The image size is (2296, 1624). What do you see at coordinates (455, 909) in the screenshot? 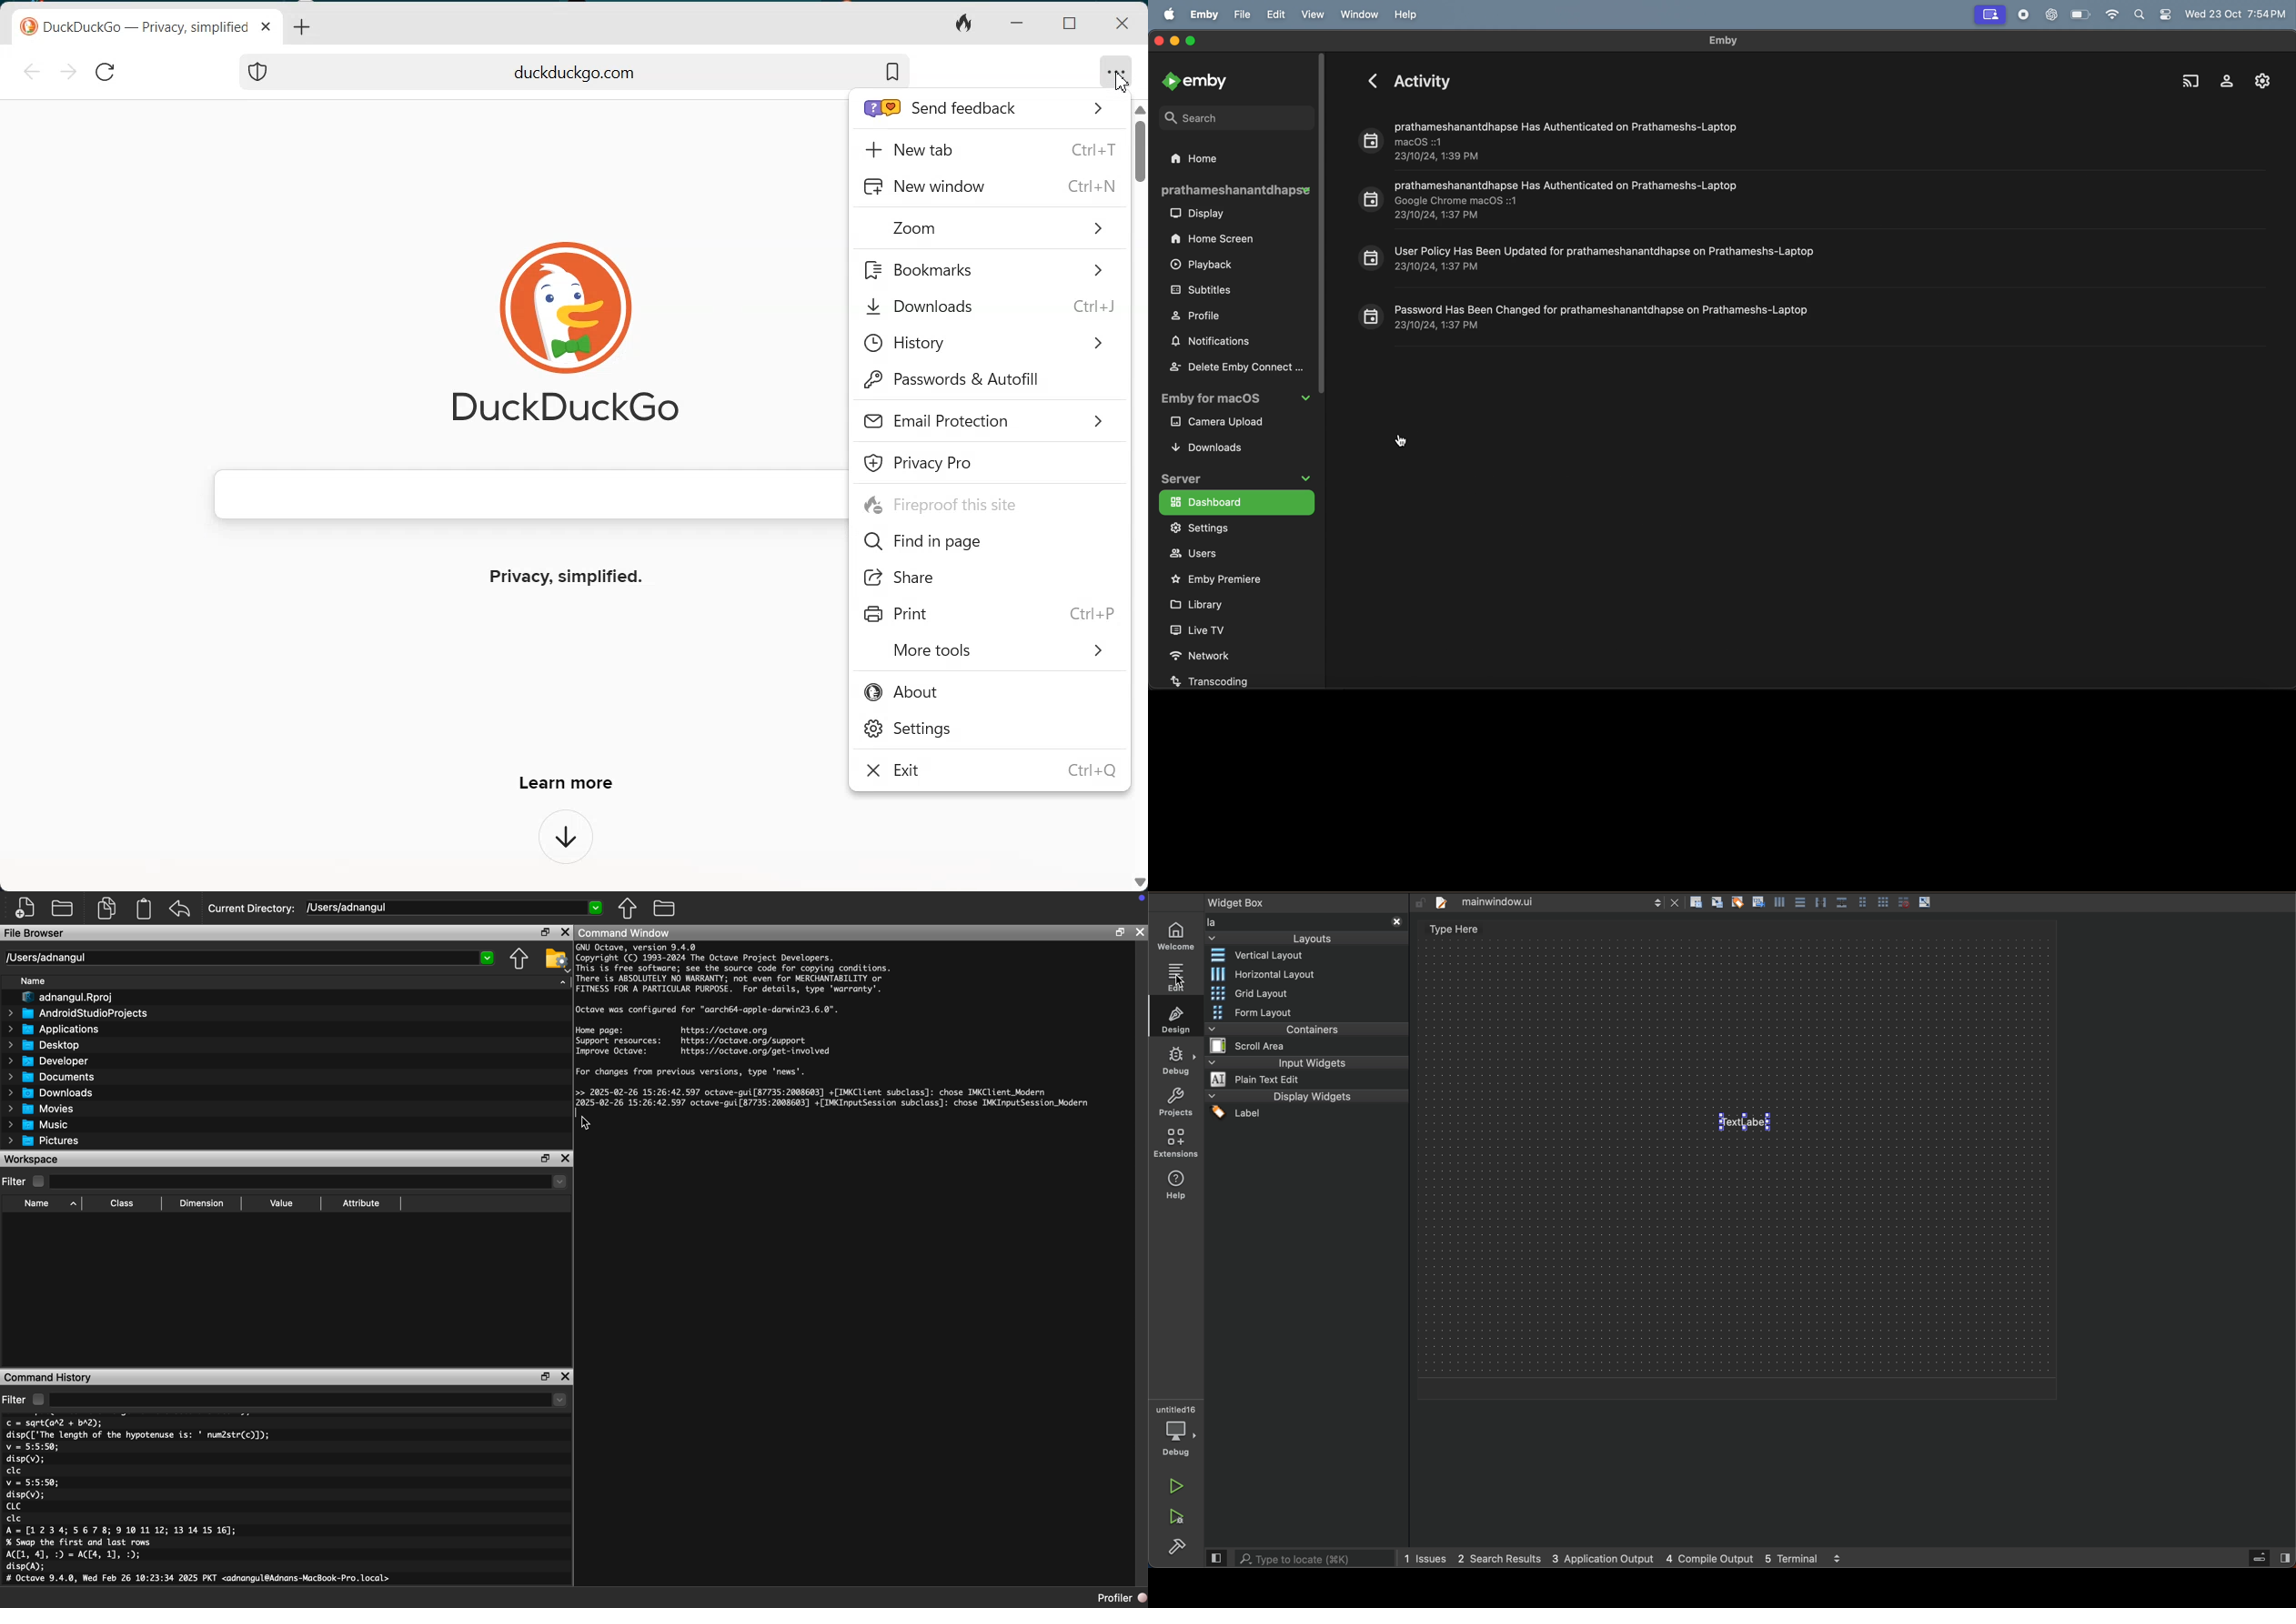
I see `/[Users/adnangul ` at bounding box center [455, 909].